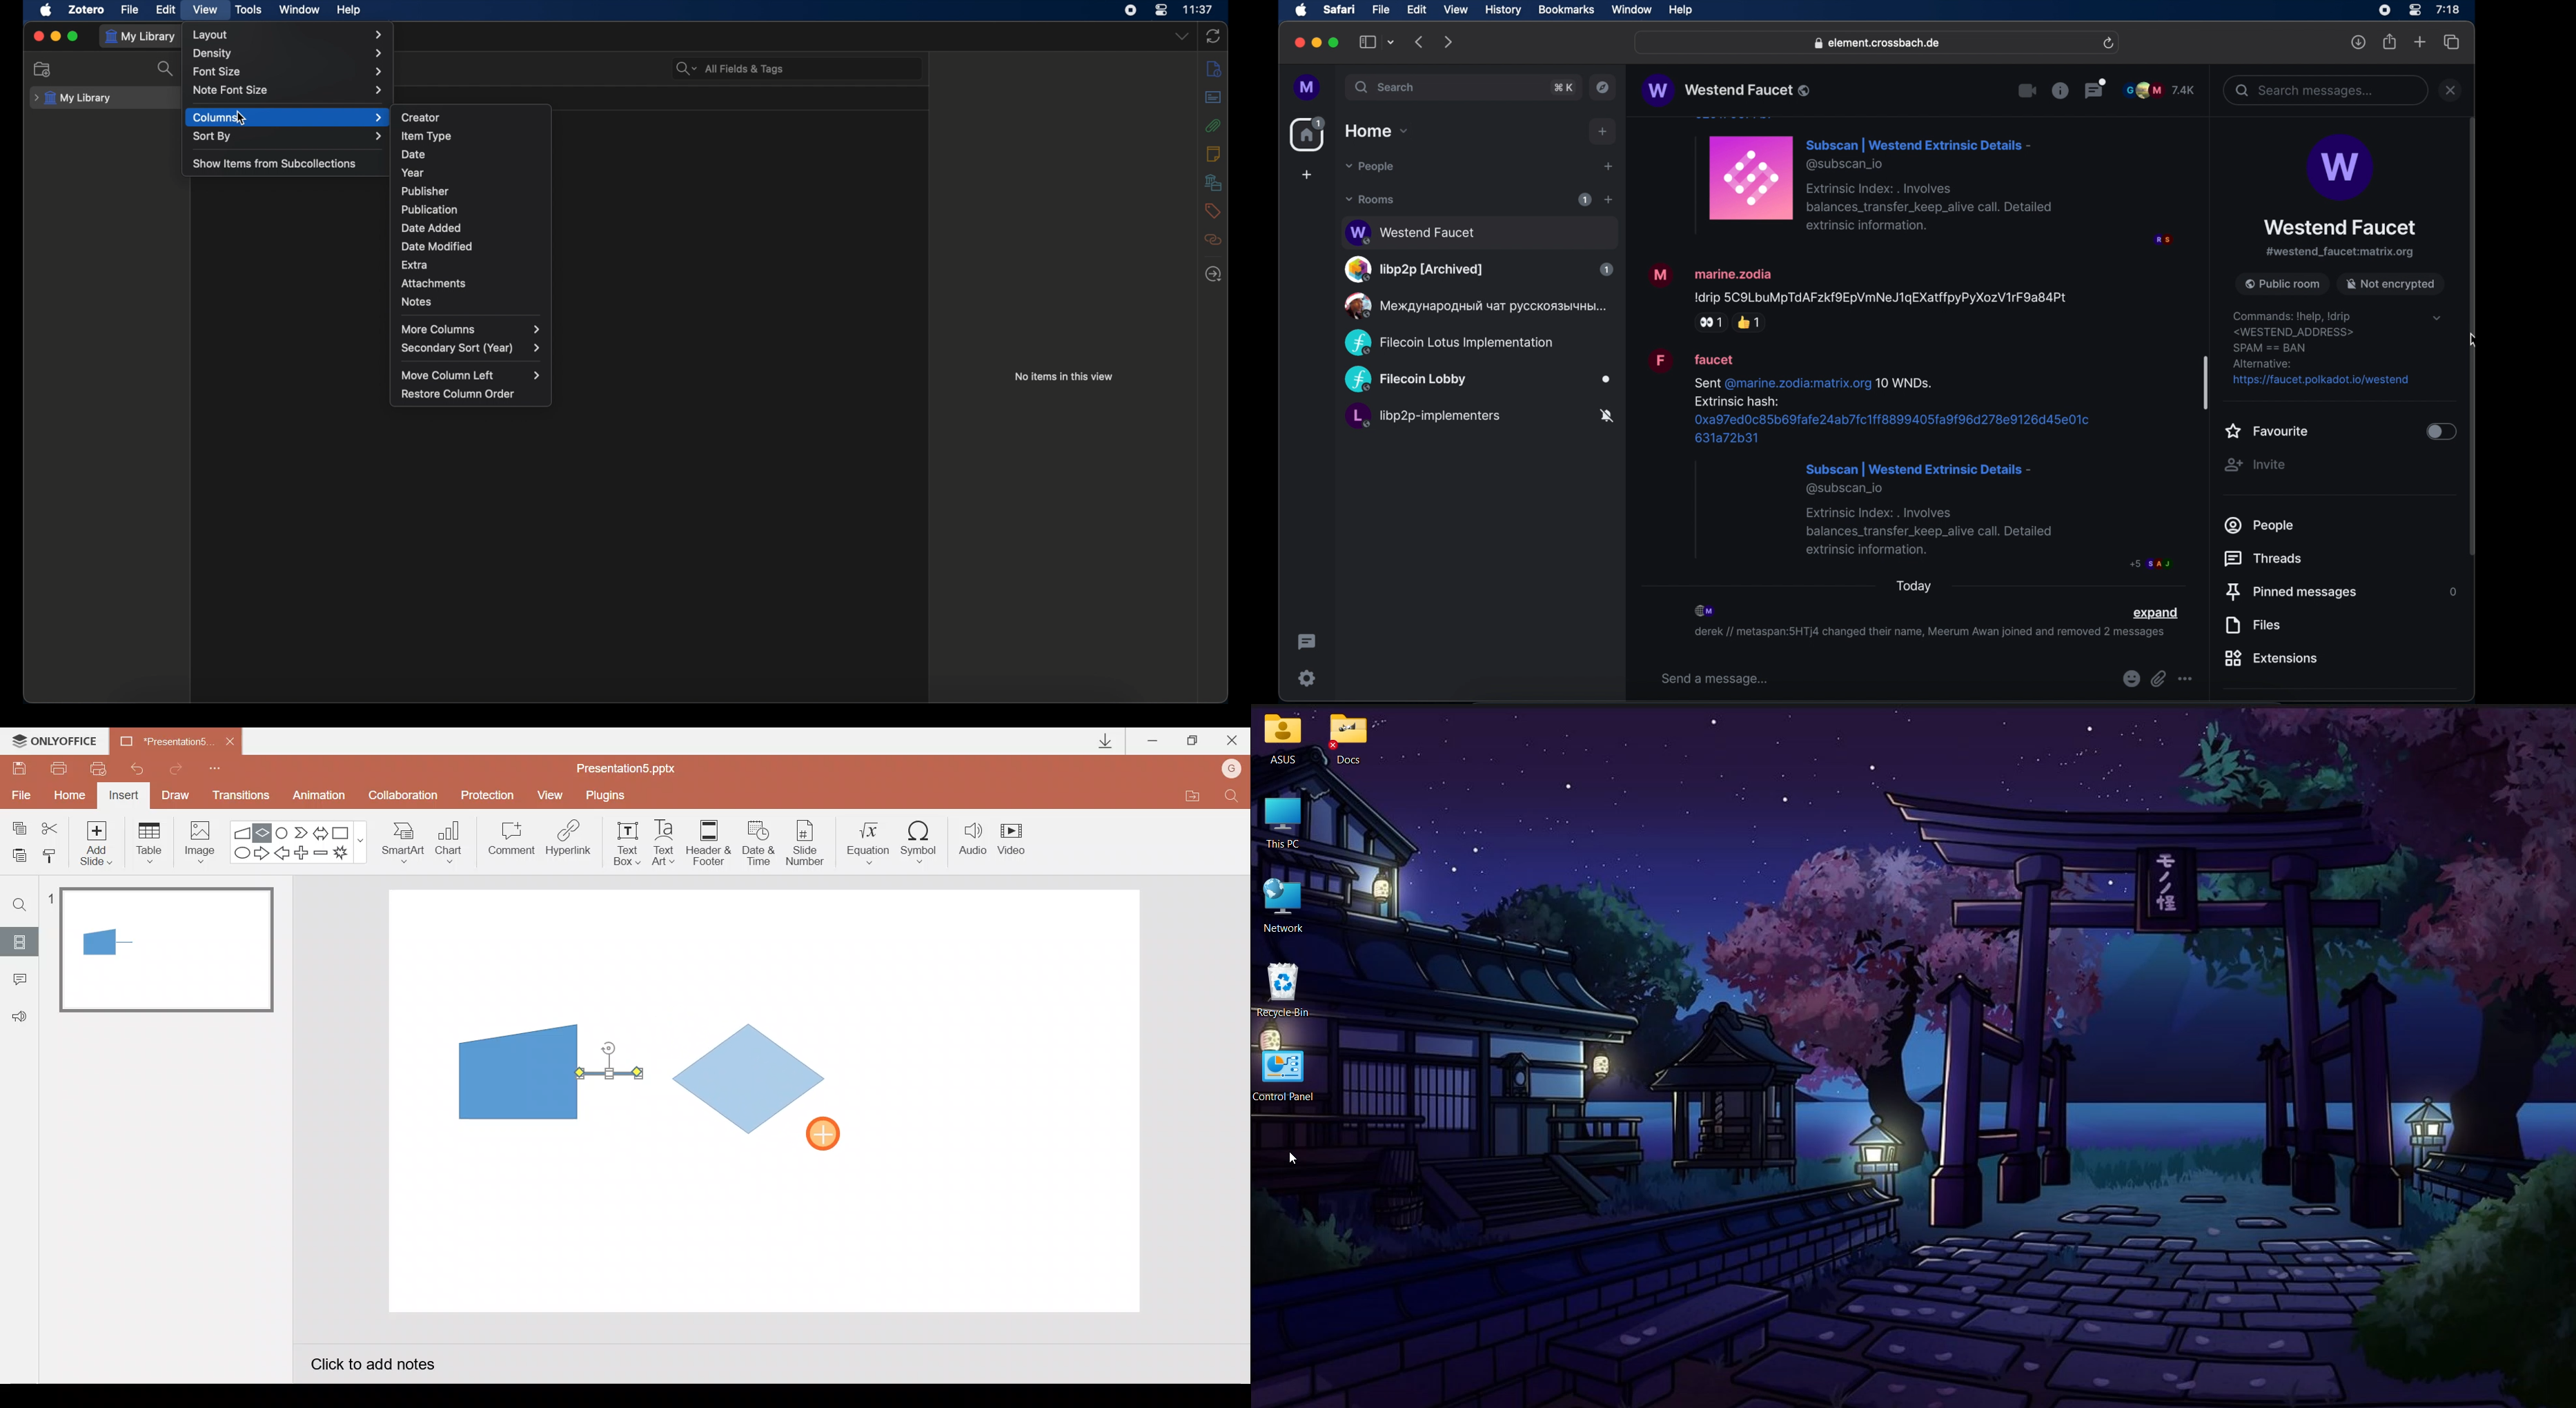  I want to click on Chart, so click(449, 840).